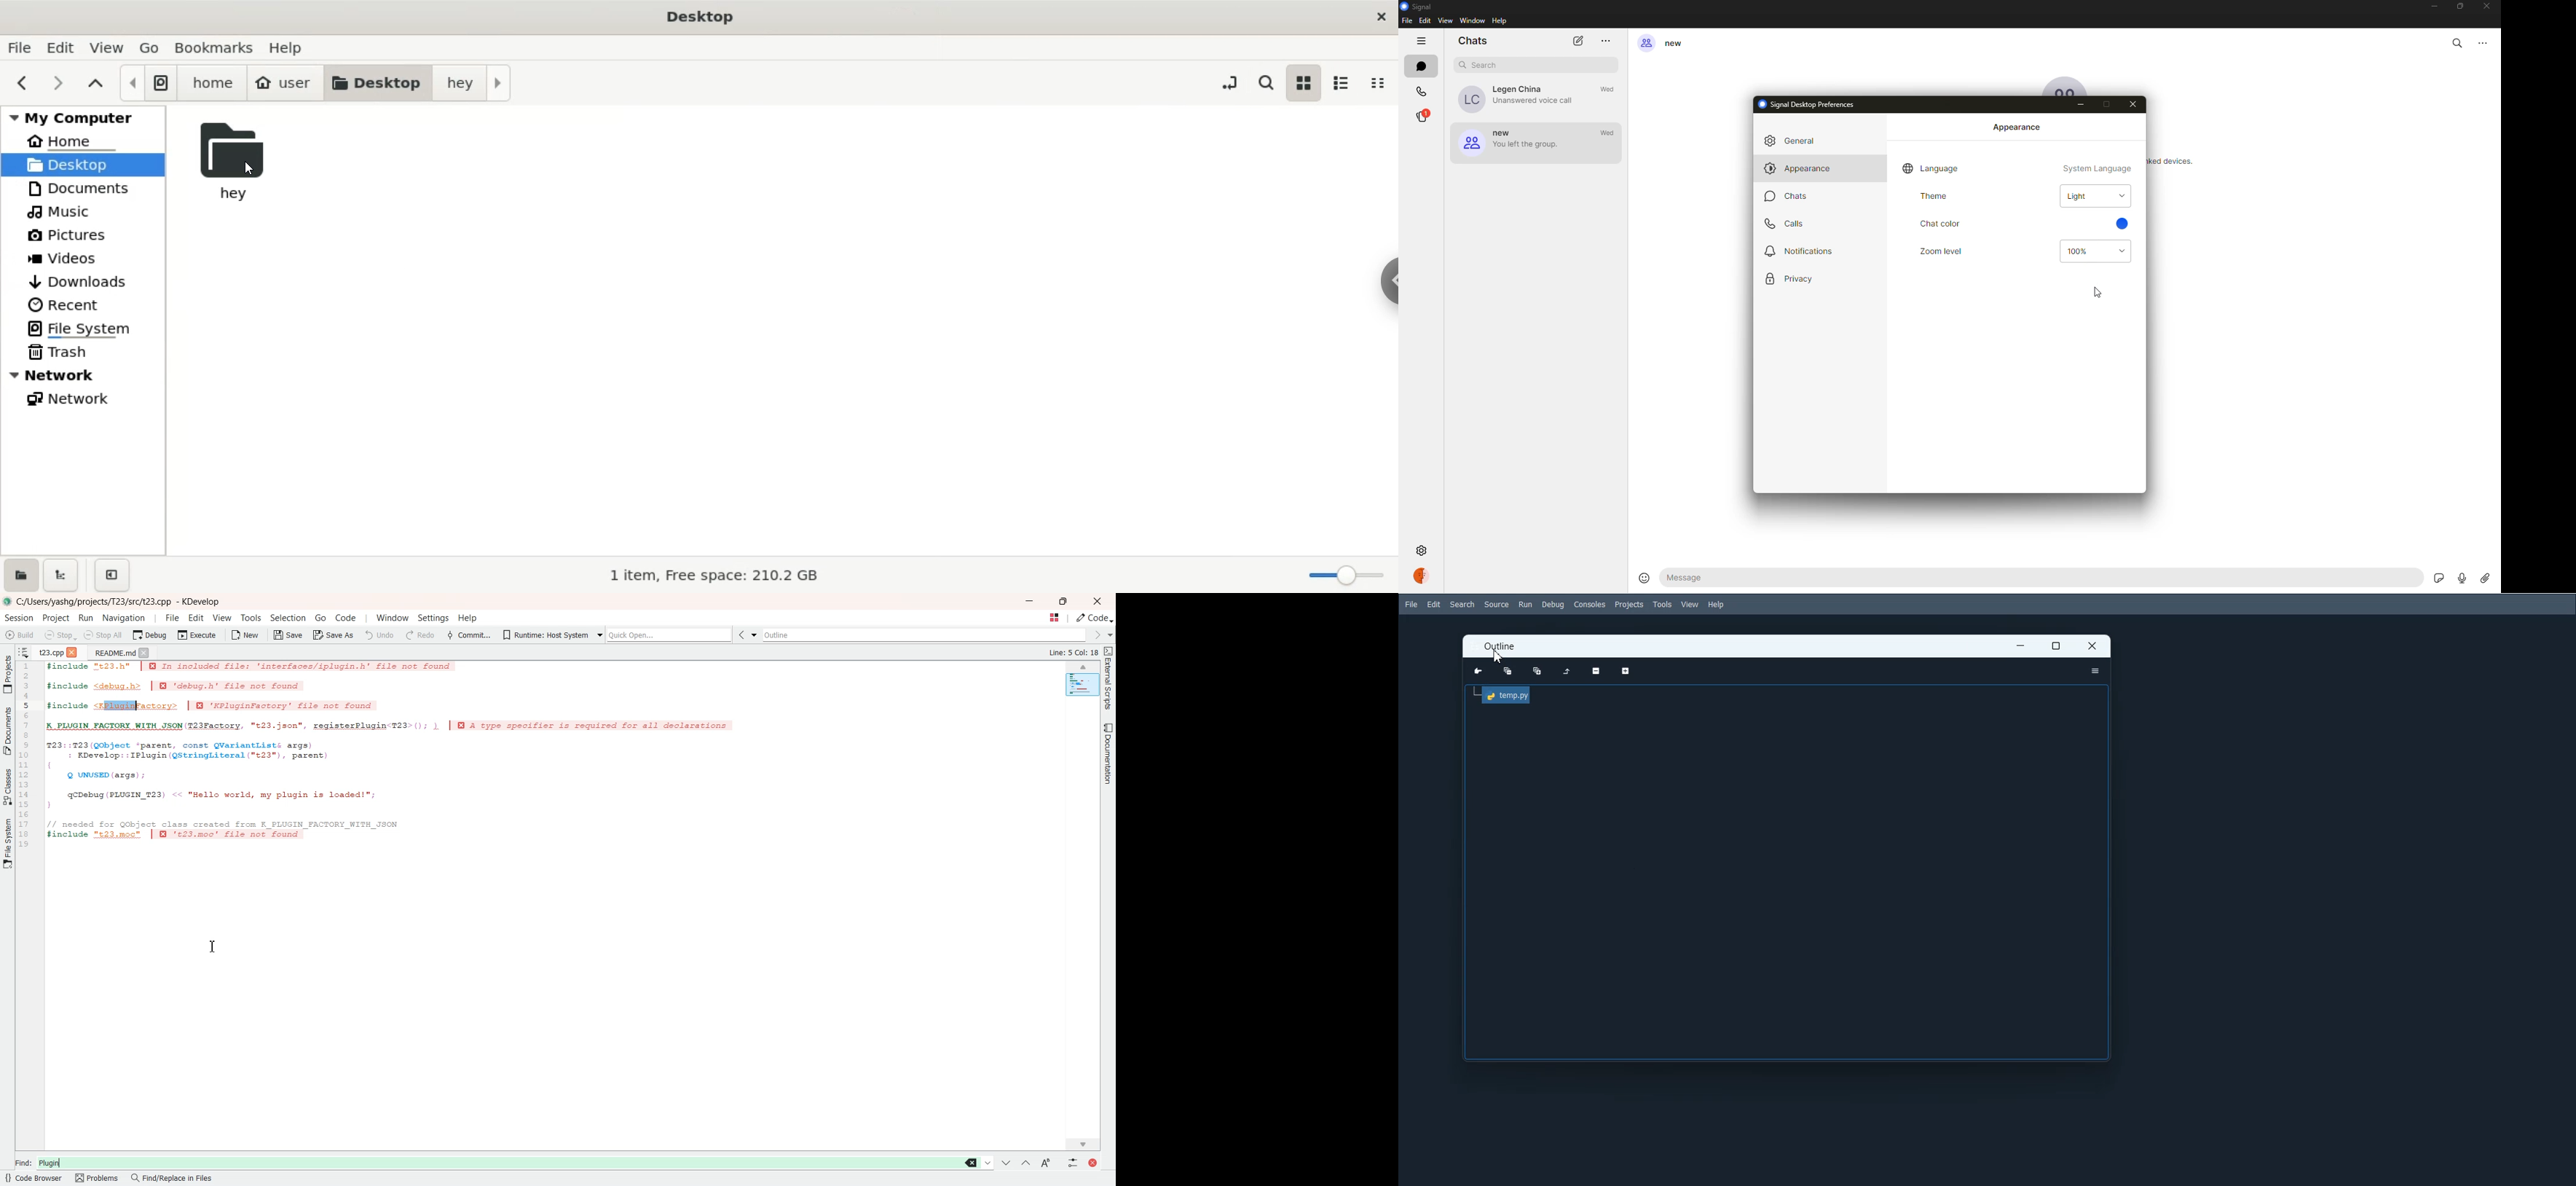 This screenshot has height=1204, width=2576. What do you see at coordinates (1424, 67) in the screenshot?
I see `chats` at bounding box center [1424, 67].